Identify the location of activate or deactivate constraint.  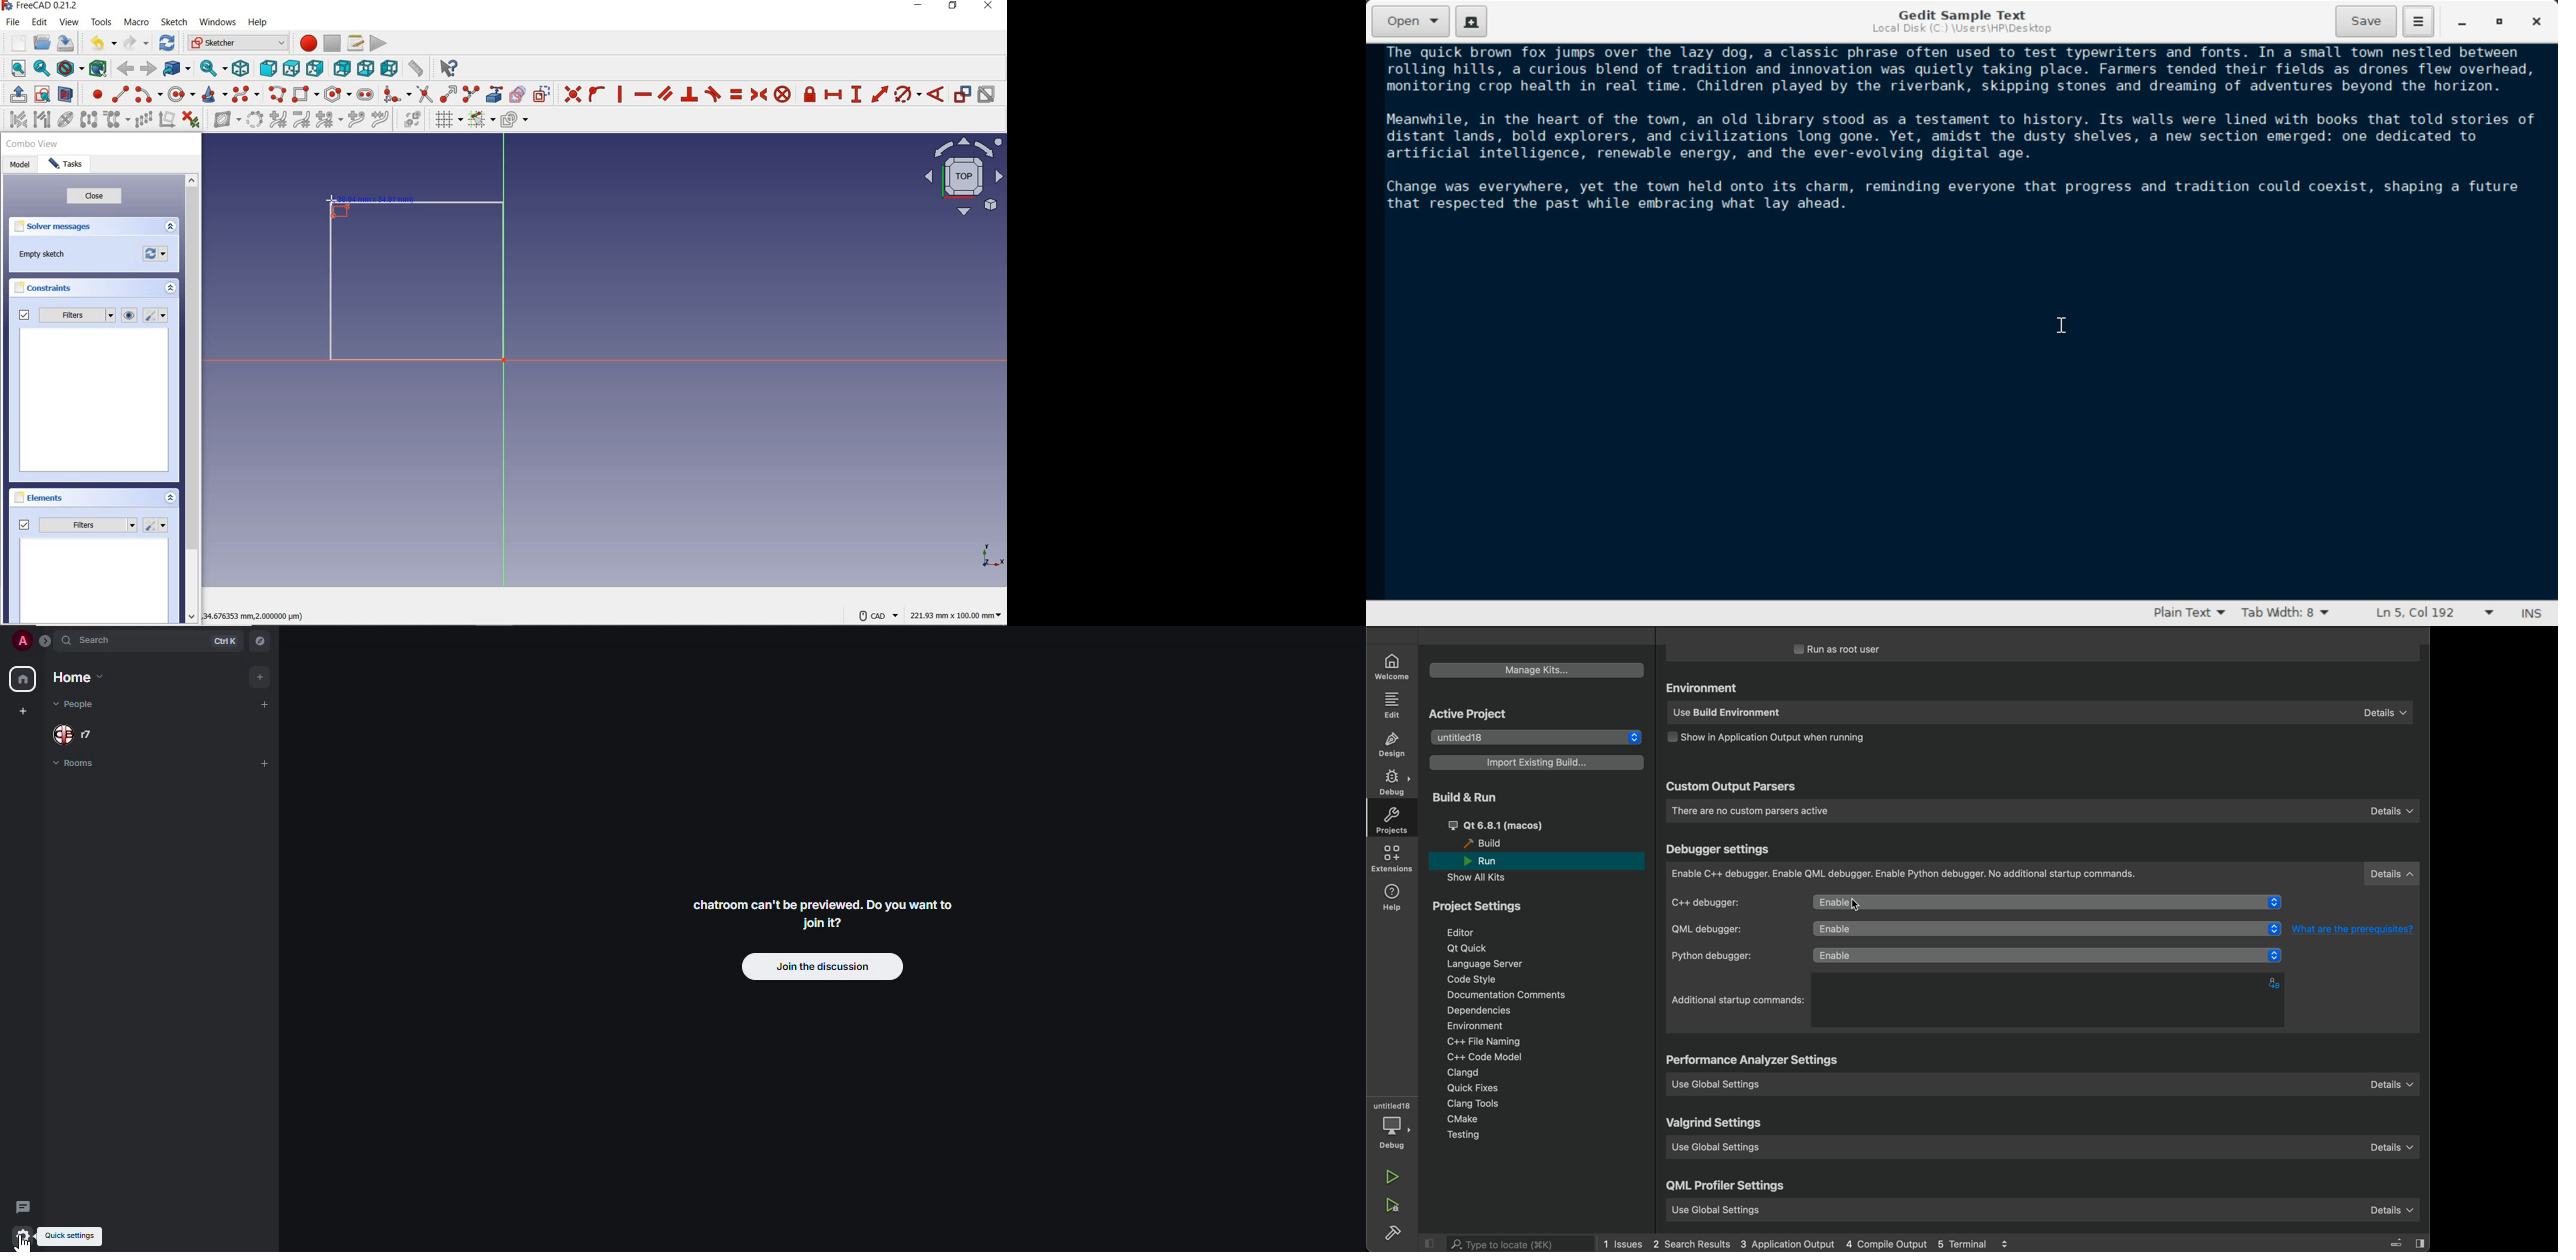
(987, 94).